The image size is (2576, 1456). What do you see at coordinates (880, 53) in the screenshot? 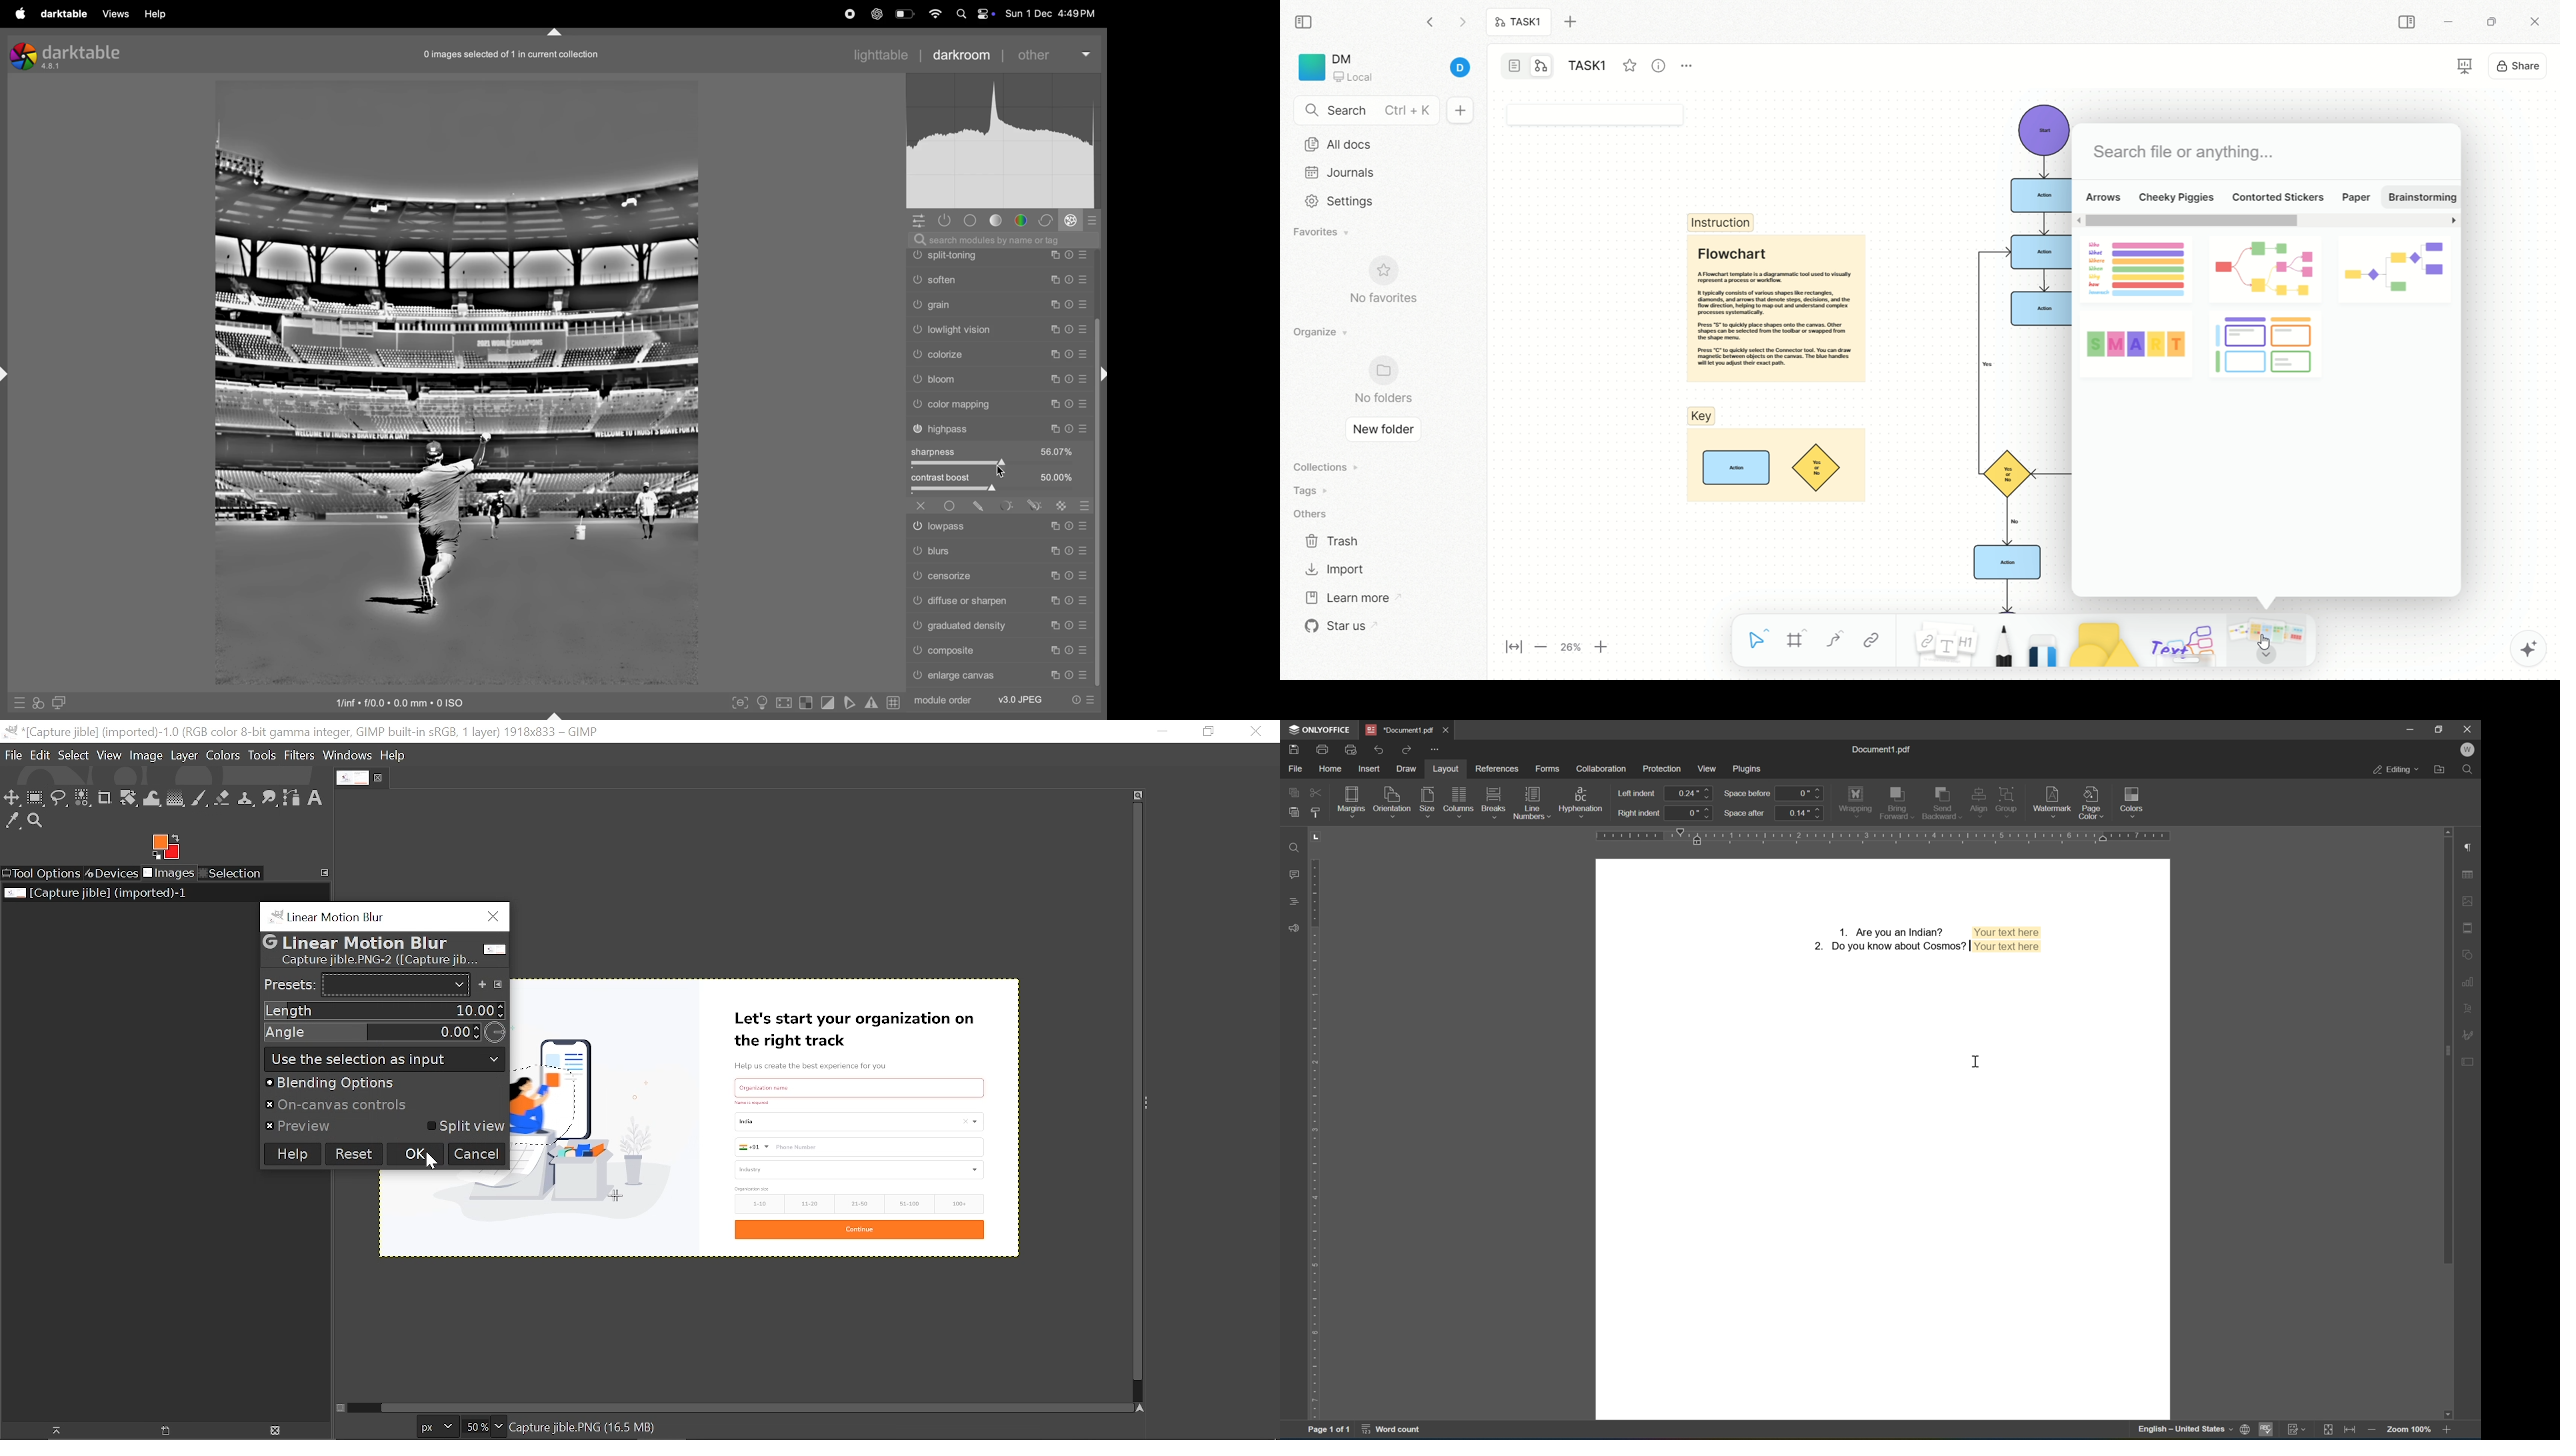
I see `lighttable` at bounding box center [880, 53].